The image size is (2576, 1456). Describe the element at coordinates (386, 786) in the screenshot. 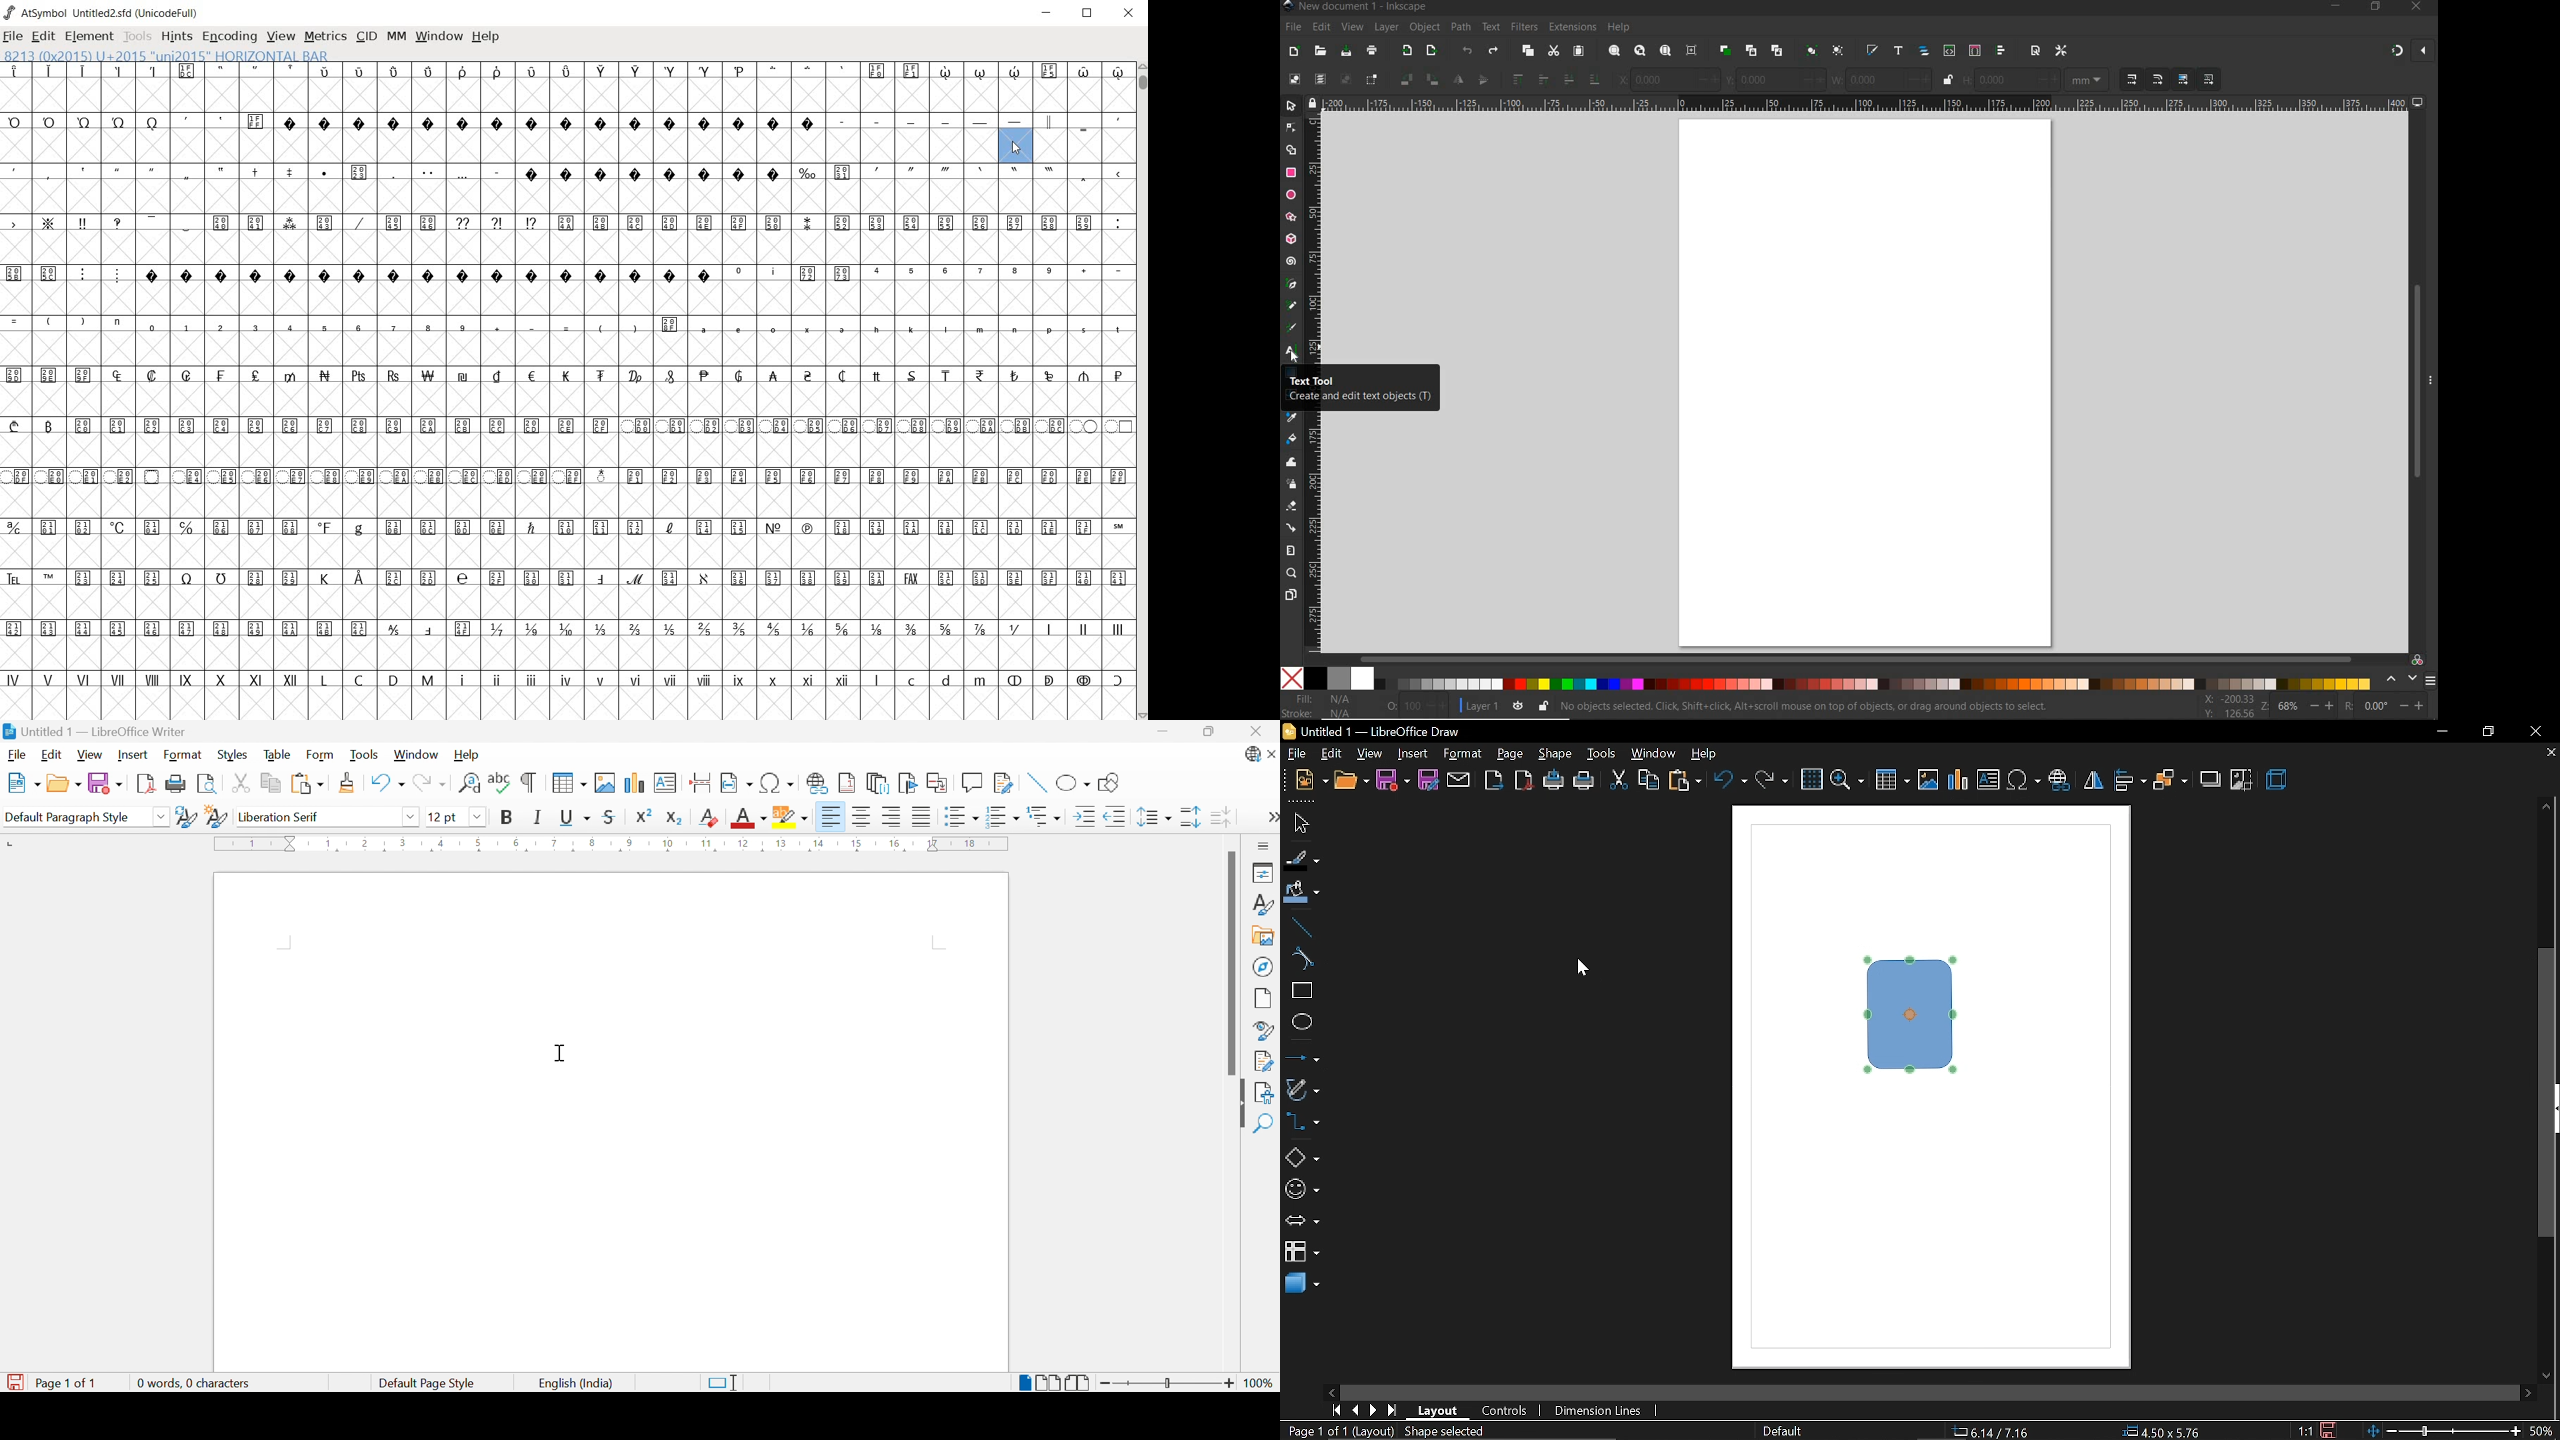

I see `Undo` at that location.